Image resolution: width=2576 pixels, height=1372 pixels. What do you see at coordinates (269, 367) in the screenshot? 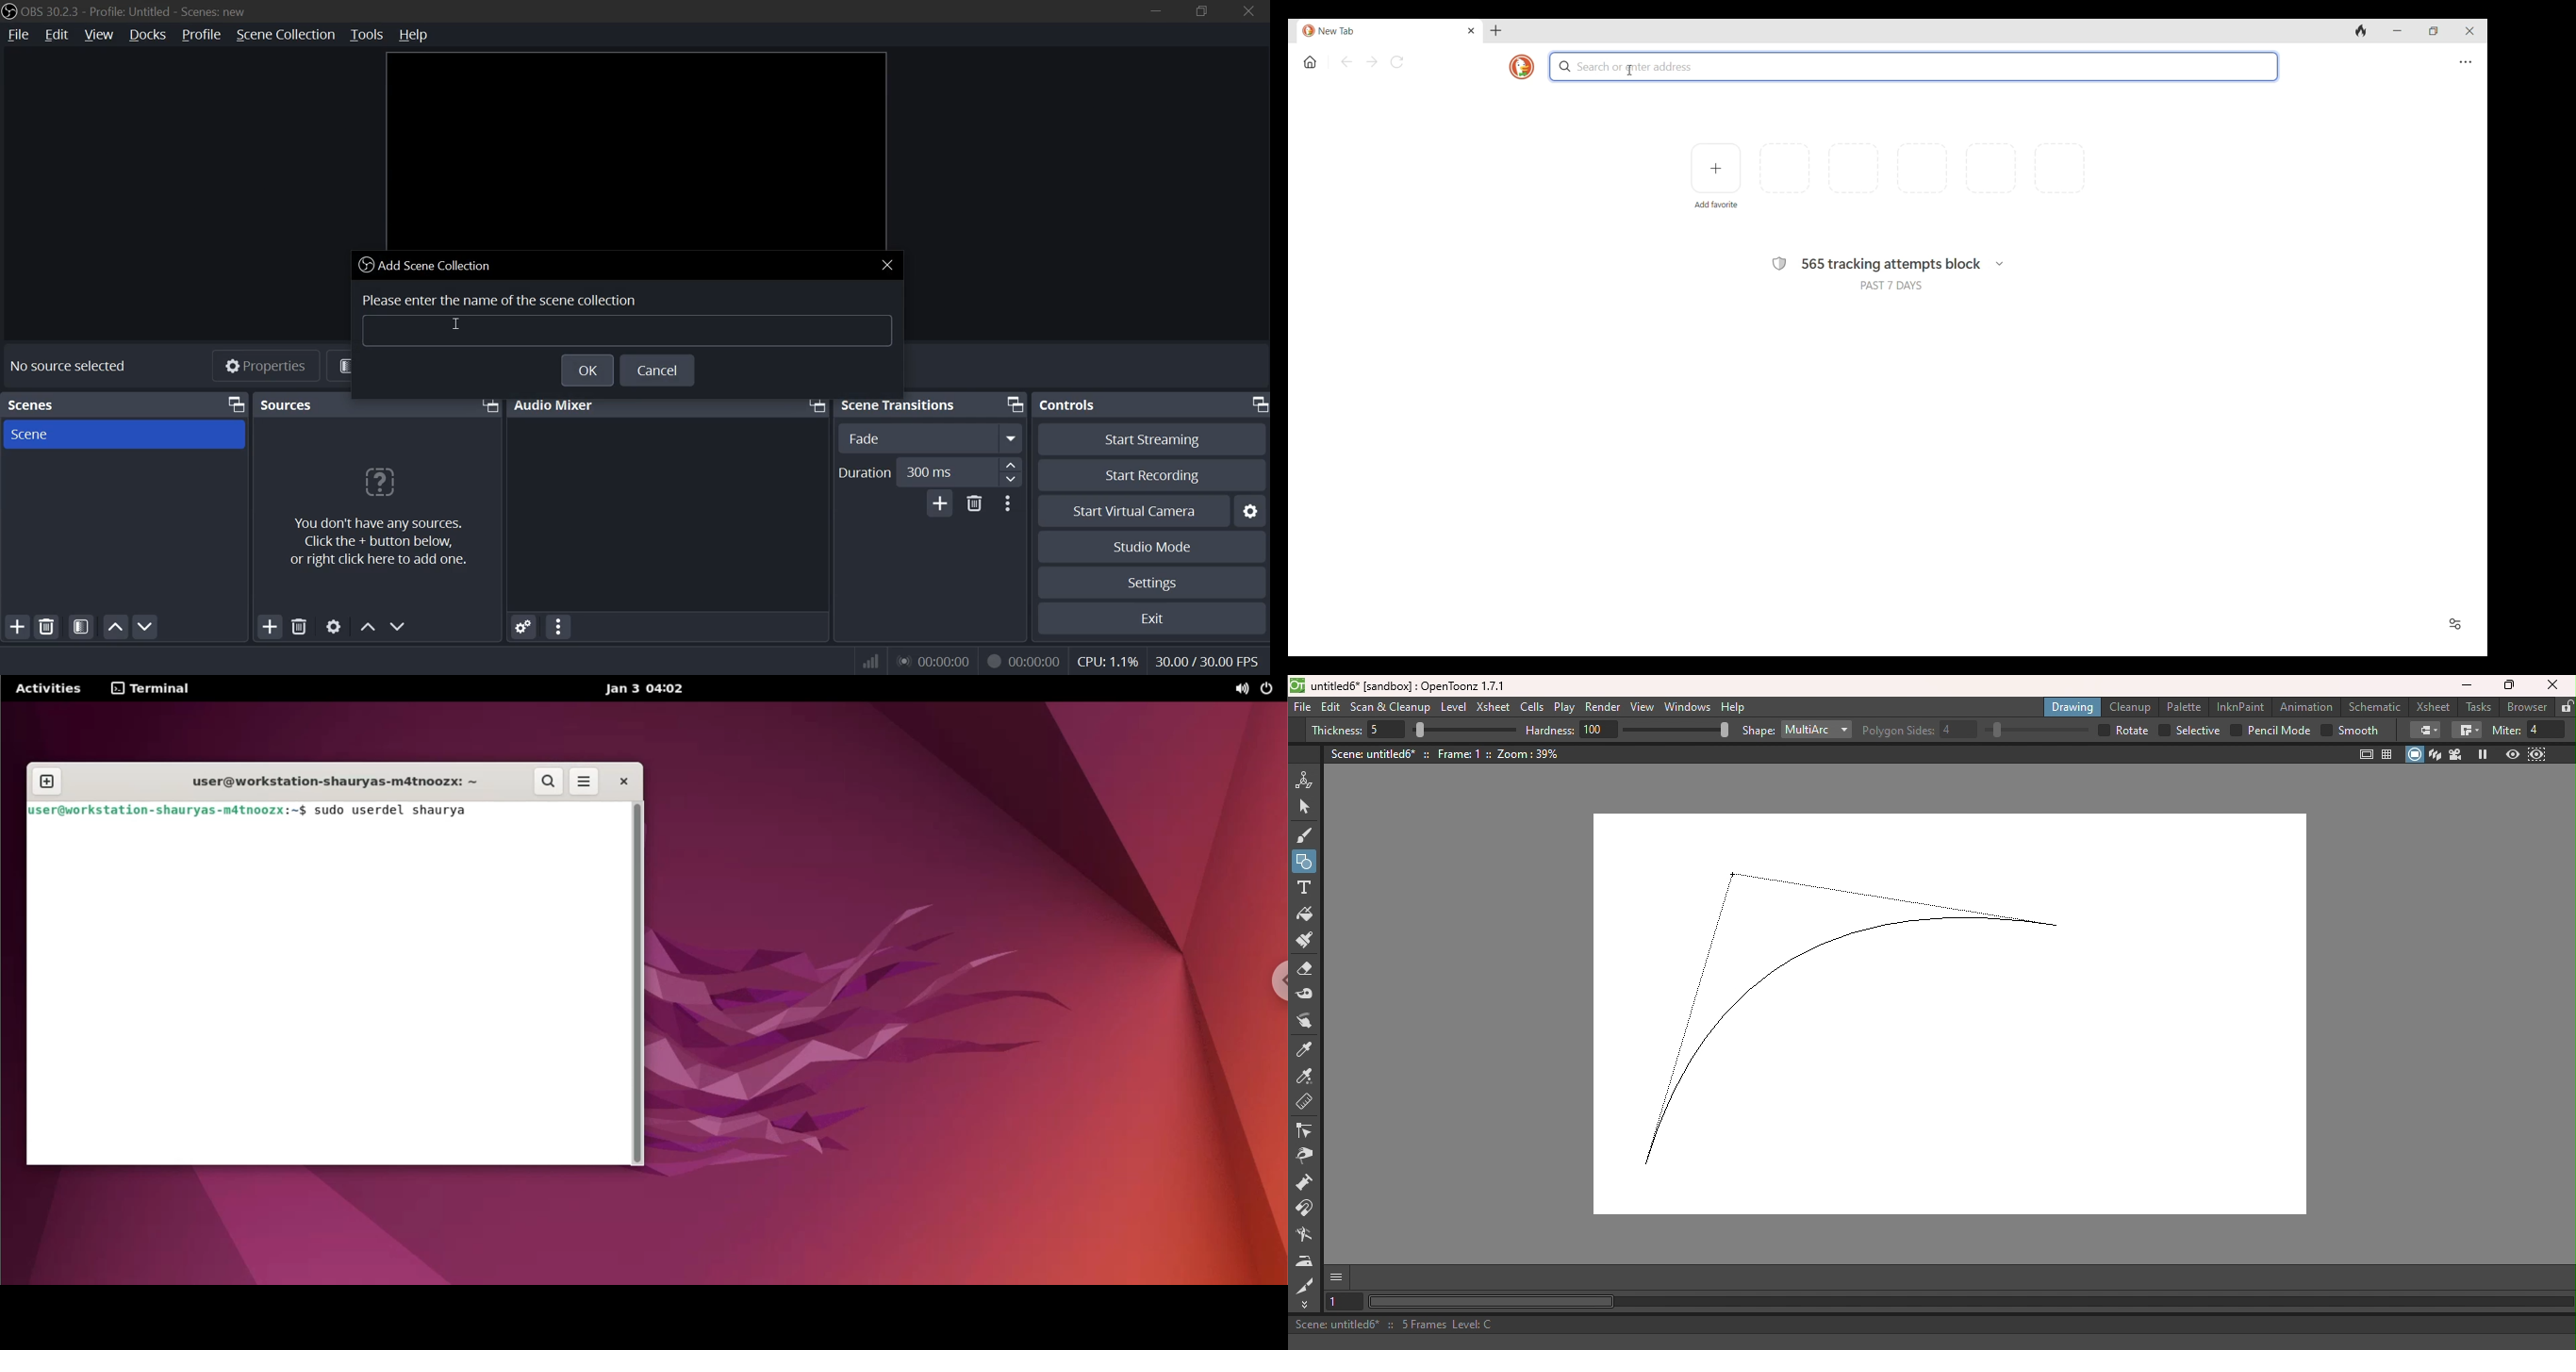
I see `Properties` at bounding box center [269, 367].